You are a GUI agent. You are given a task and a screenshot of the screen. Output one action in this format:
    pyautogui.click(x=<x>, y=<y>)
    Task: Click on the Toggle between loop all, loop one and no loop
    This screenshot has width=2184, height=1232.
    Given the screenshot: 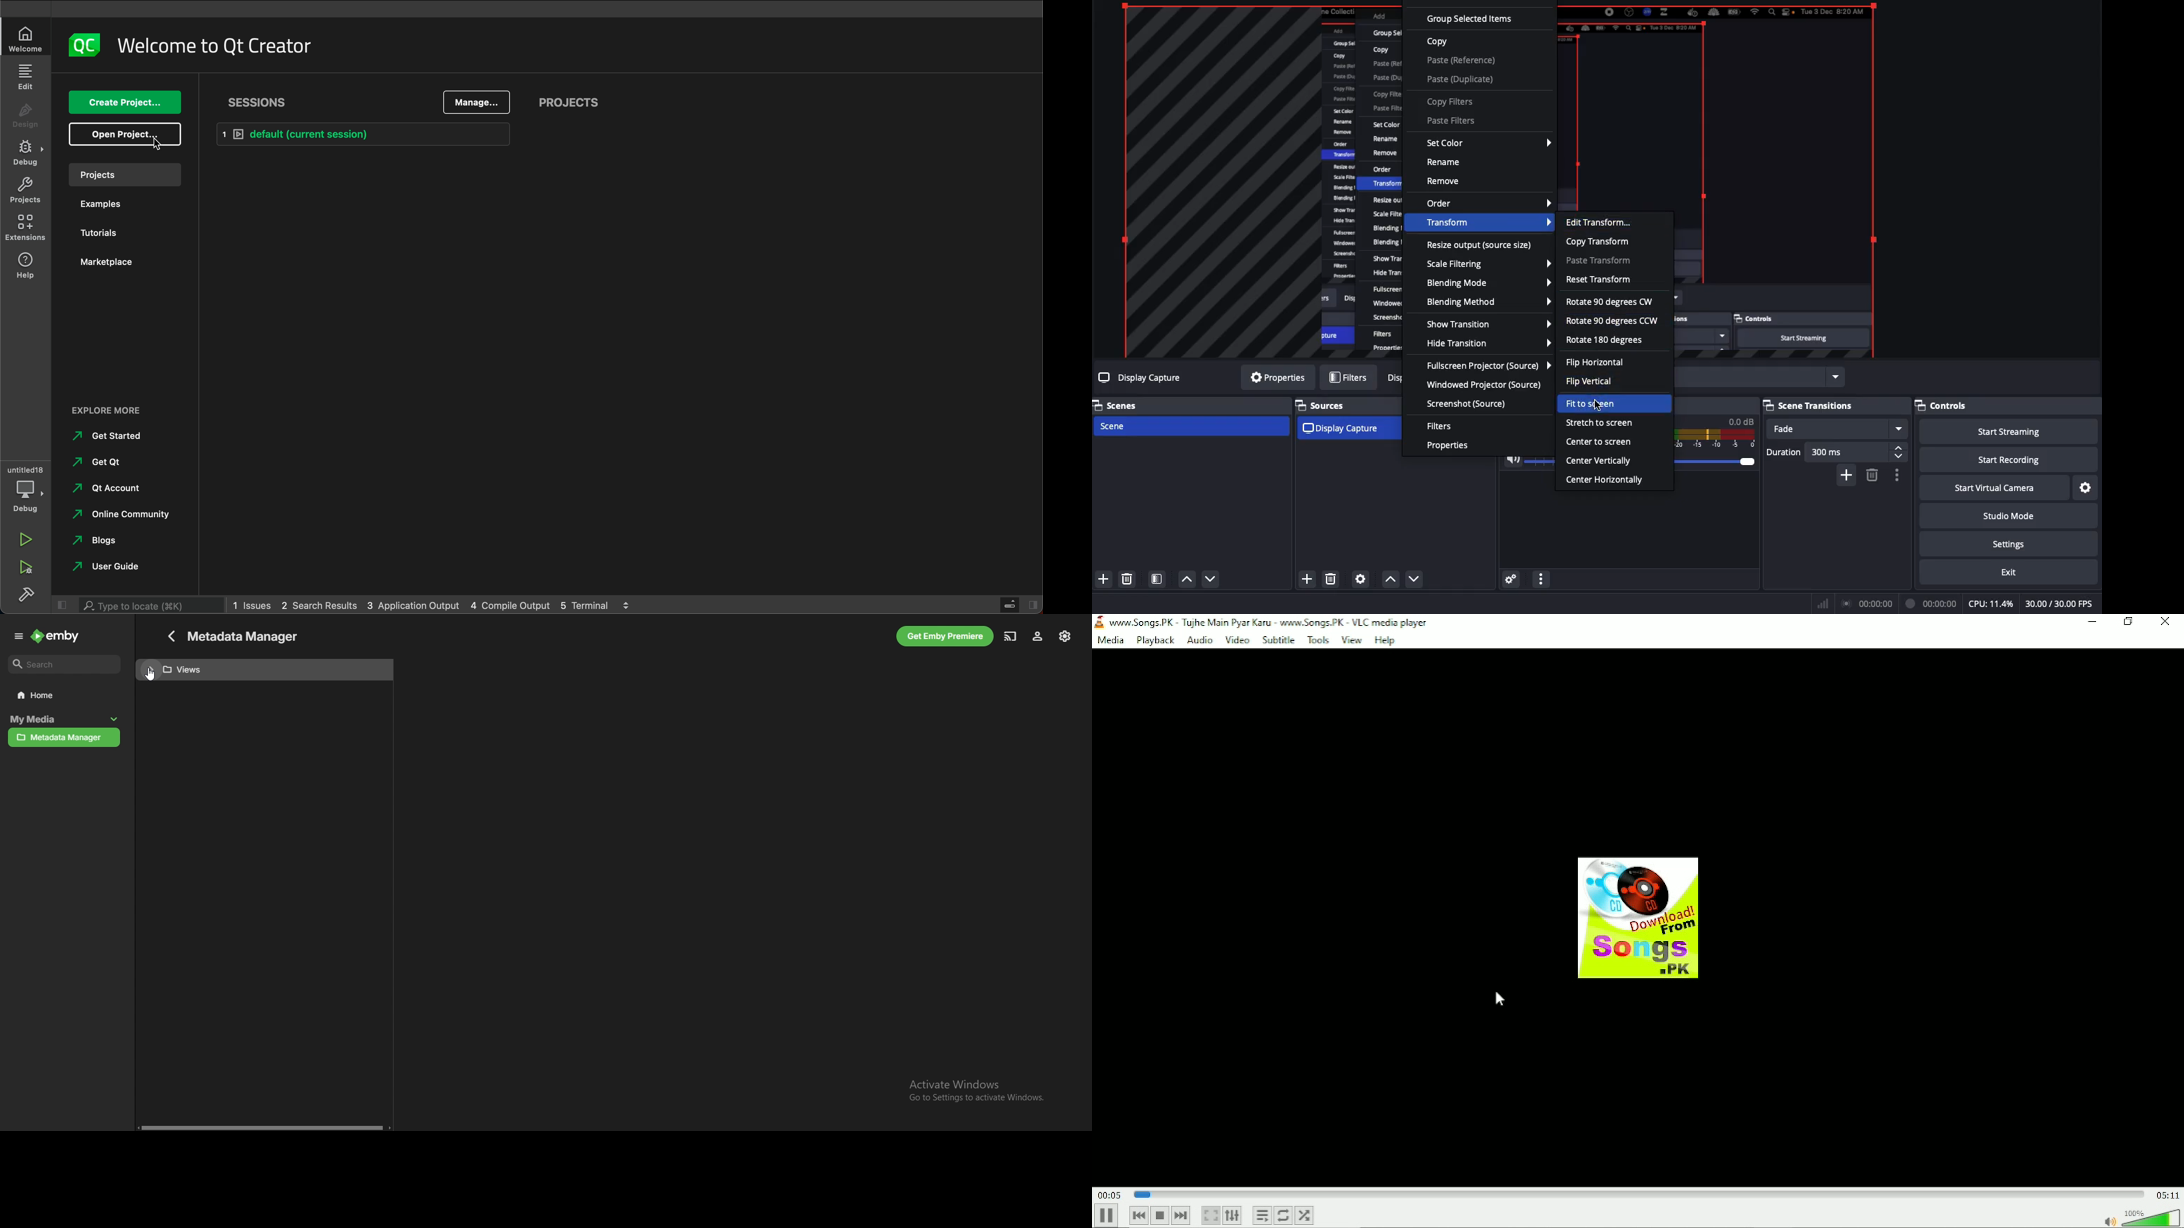 What is the action you would take?
    pyautogui.click(x=1284, y=1216)
    